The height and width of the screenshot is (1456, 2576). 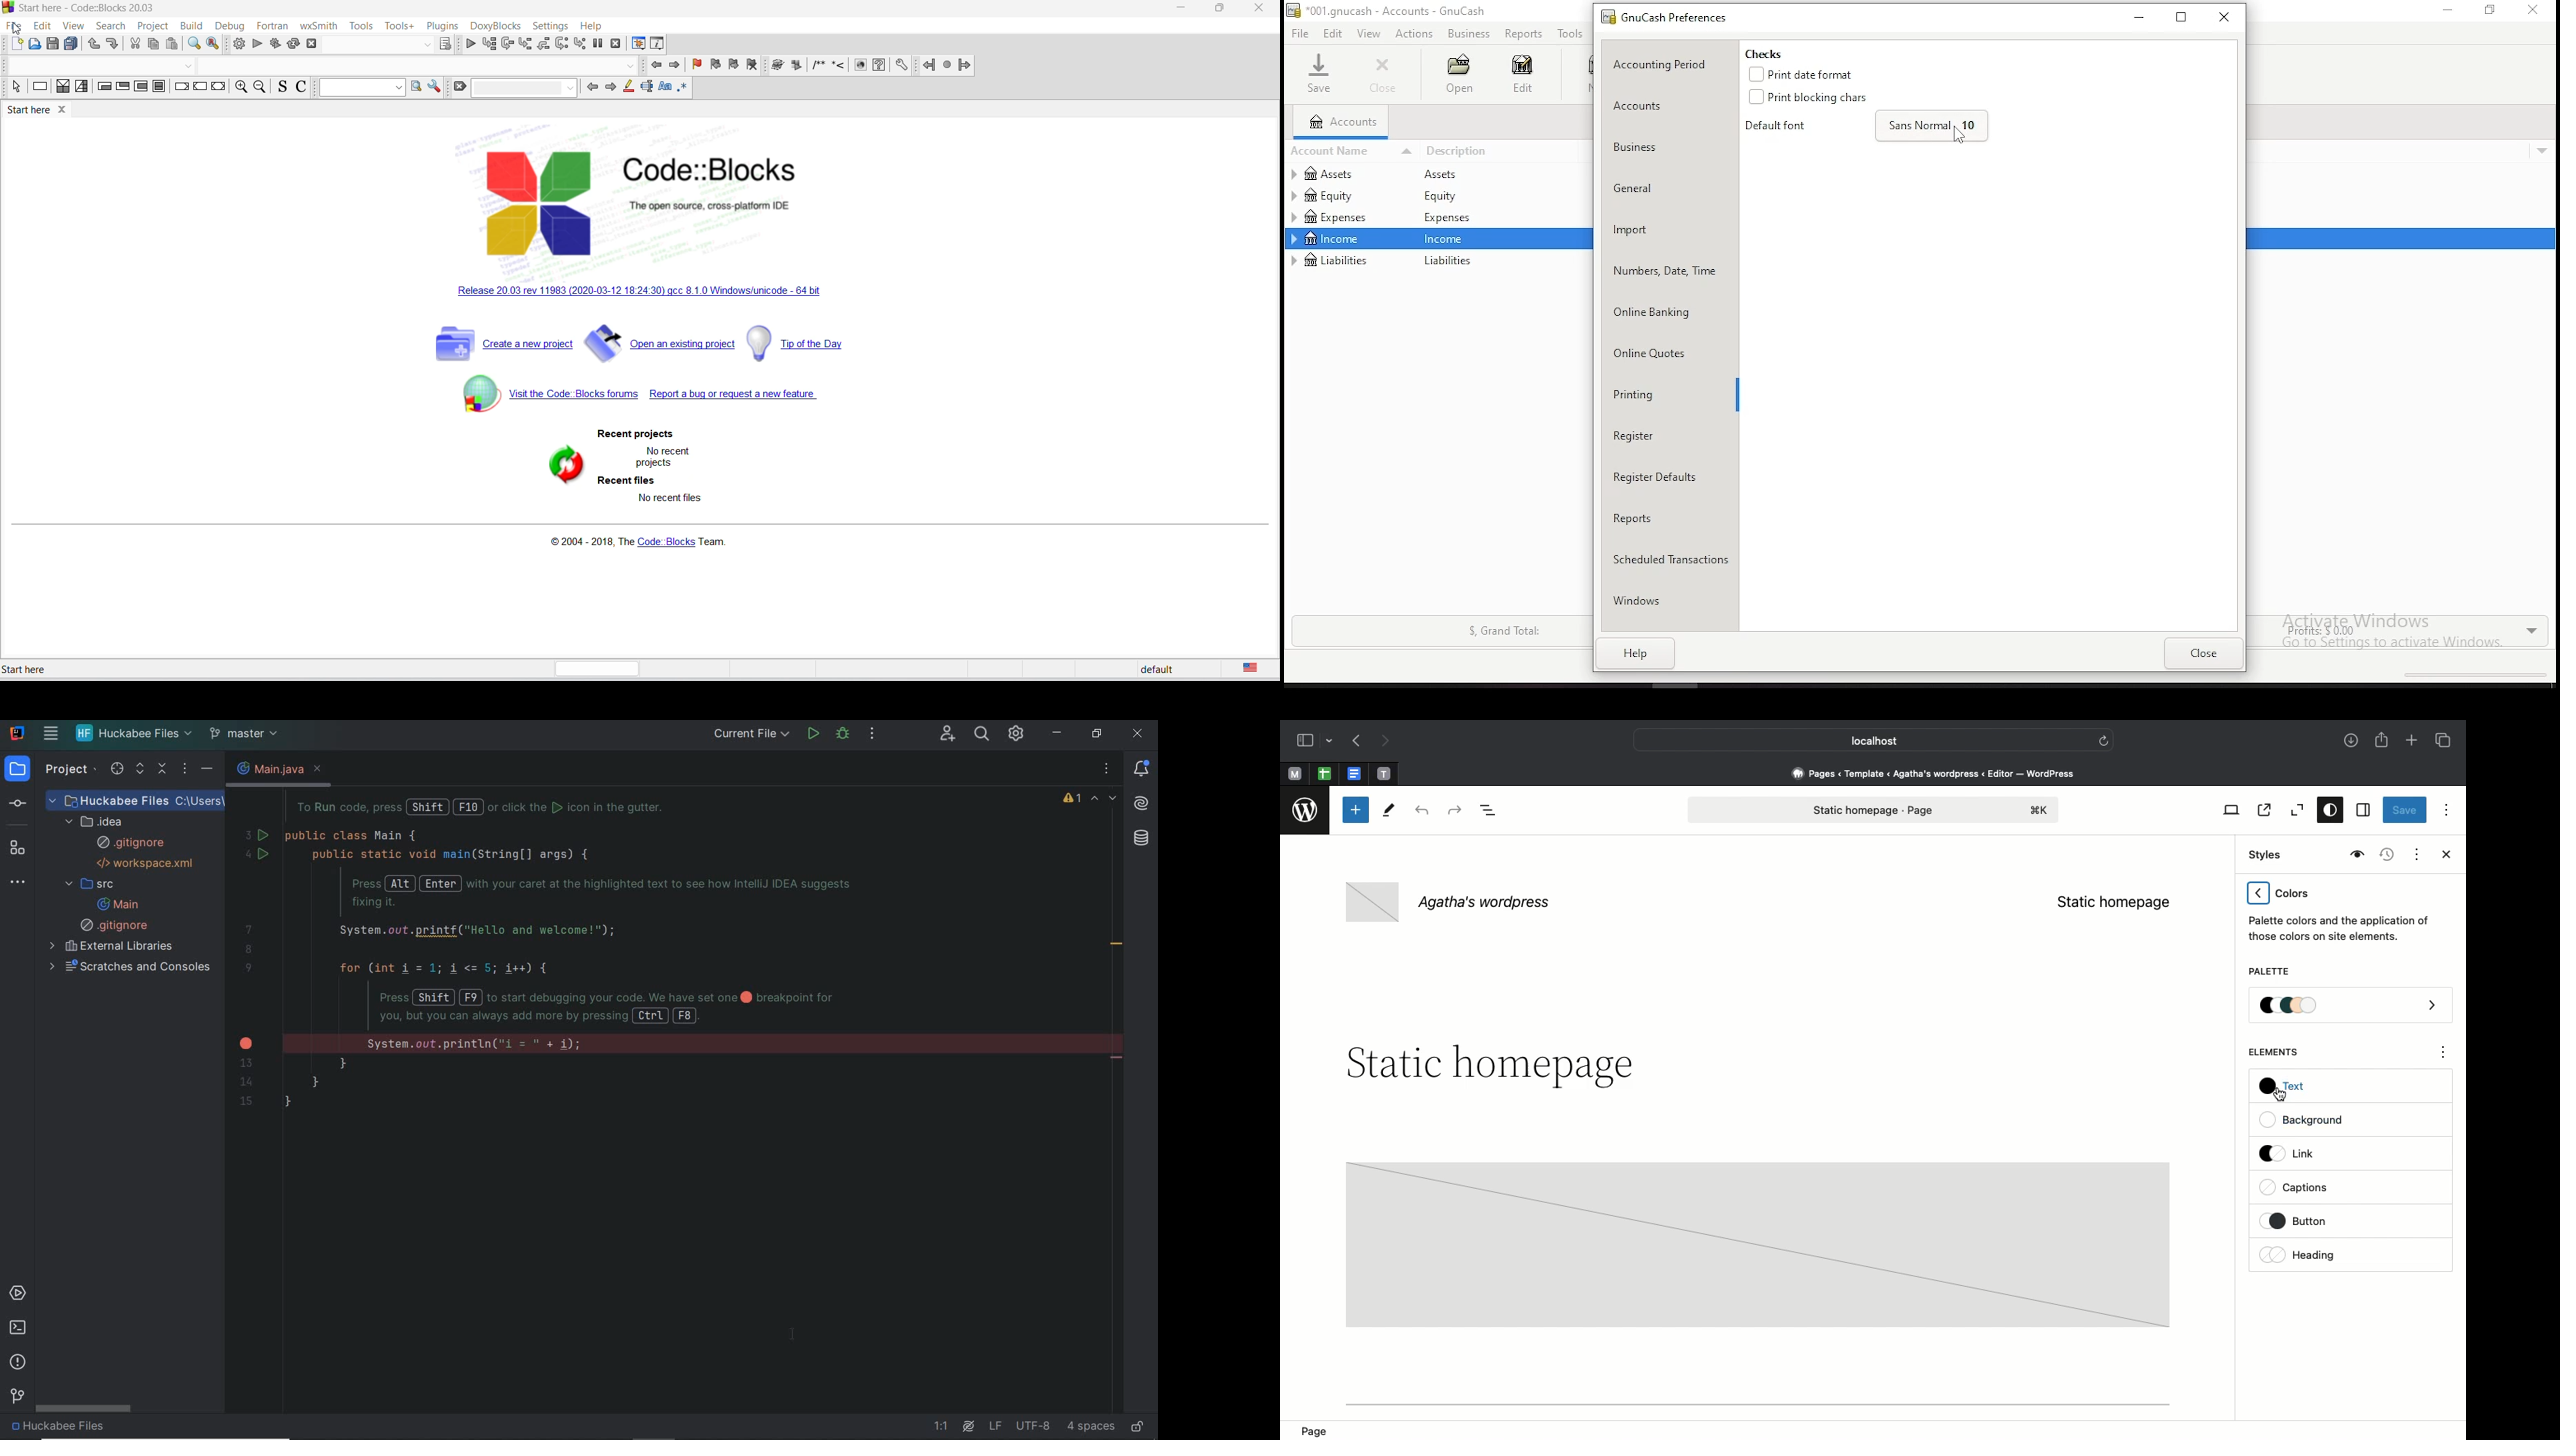 What do you see at coordinates (2279, 1096) in the screenshot?
I see `cursor` at bounding box center [2279, 1096].